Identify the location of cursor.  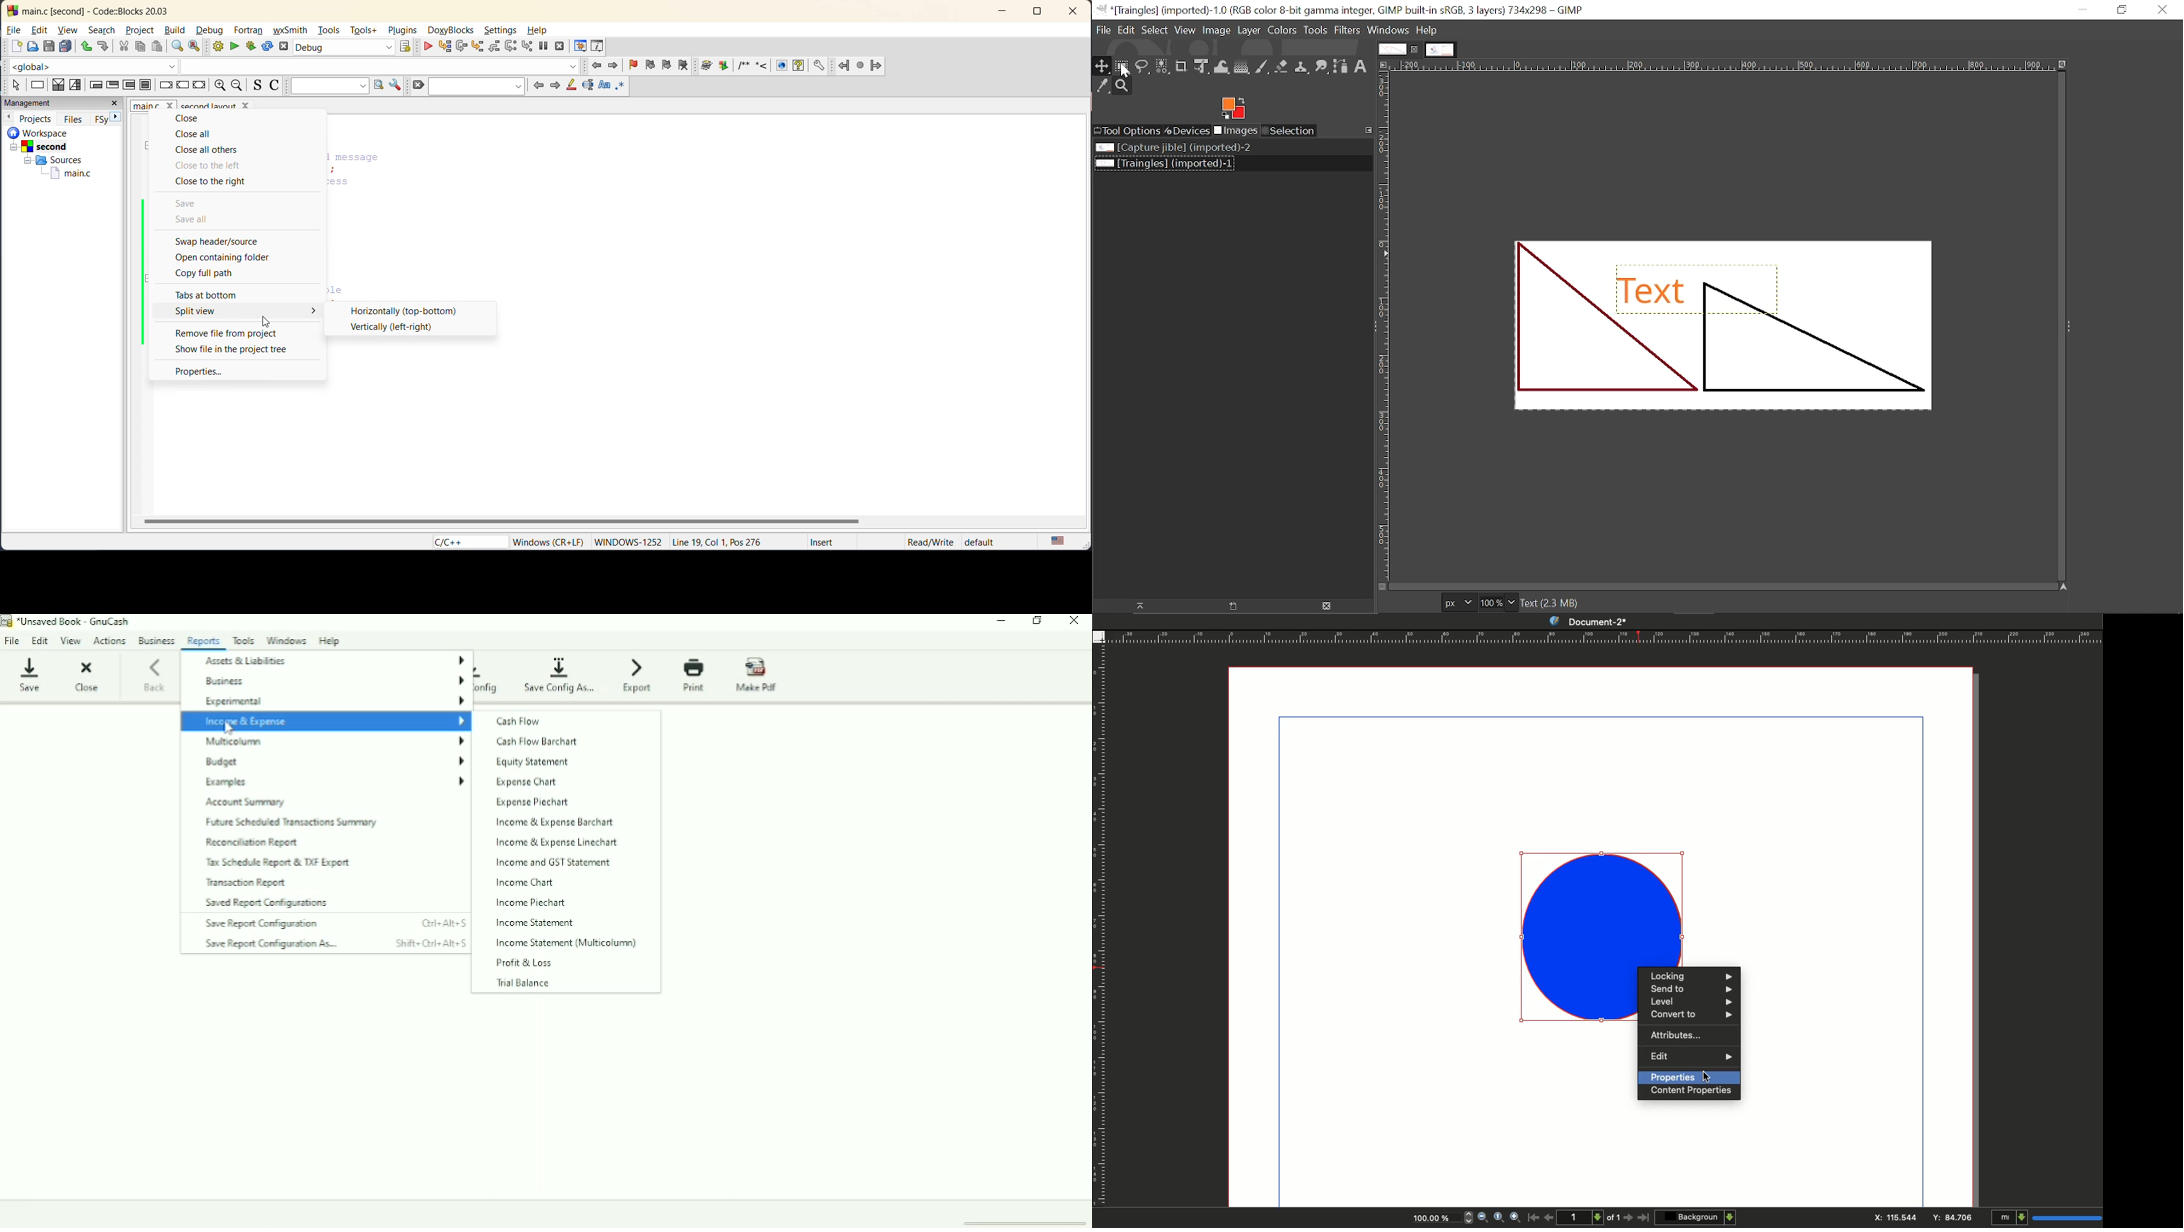
(1124, 70).